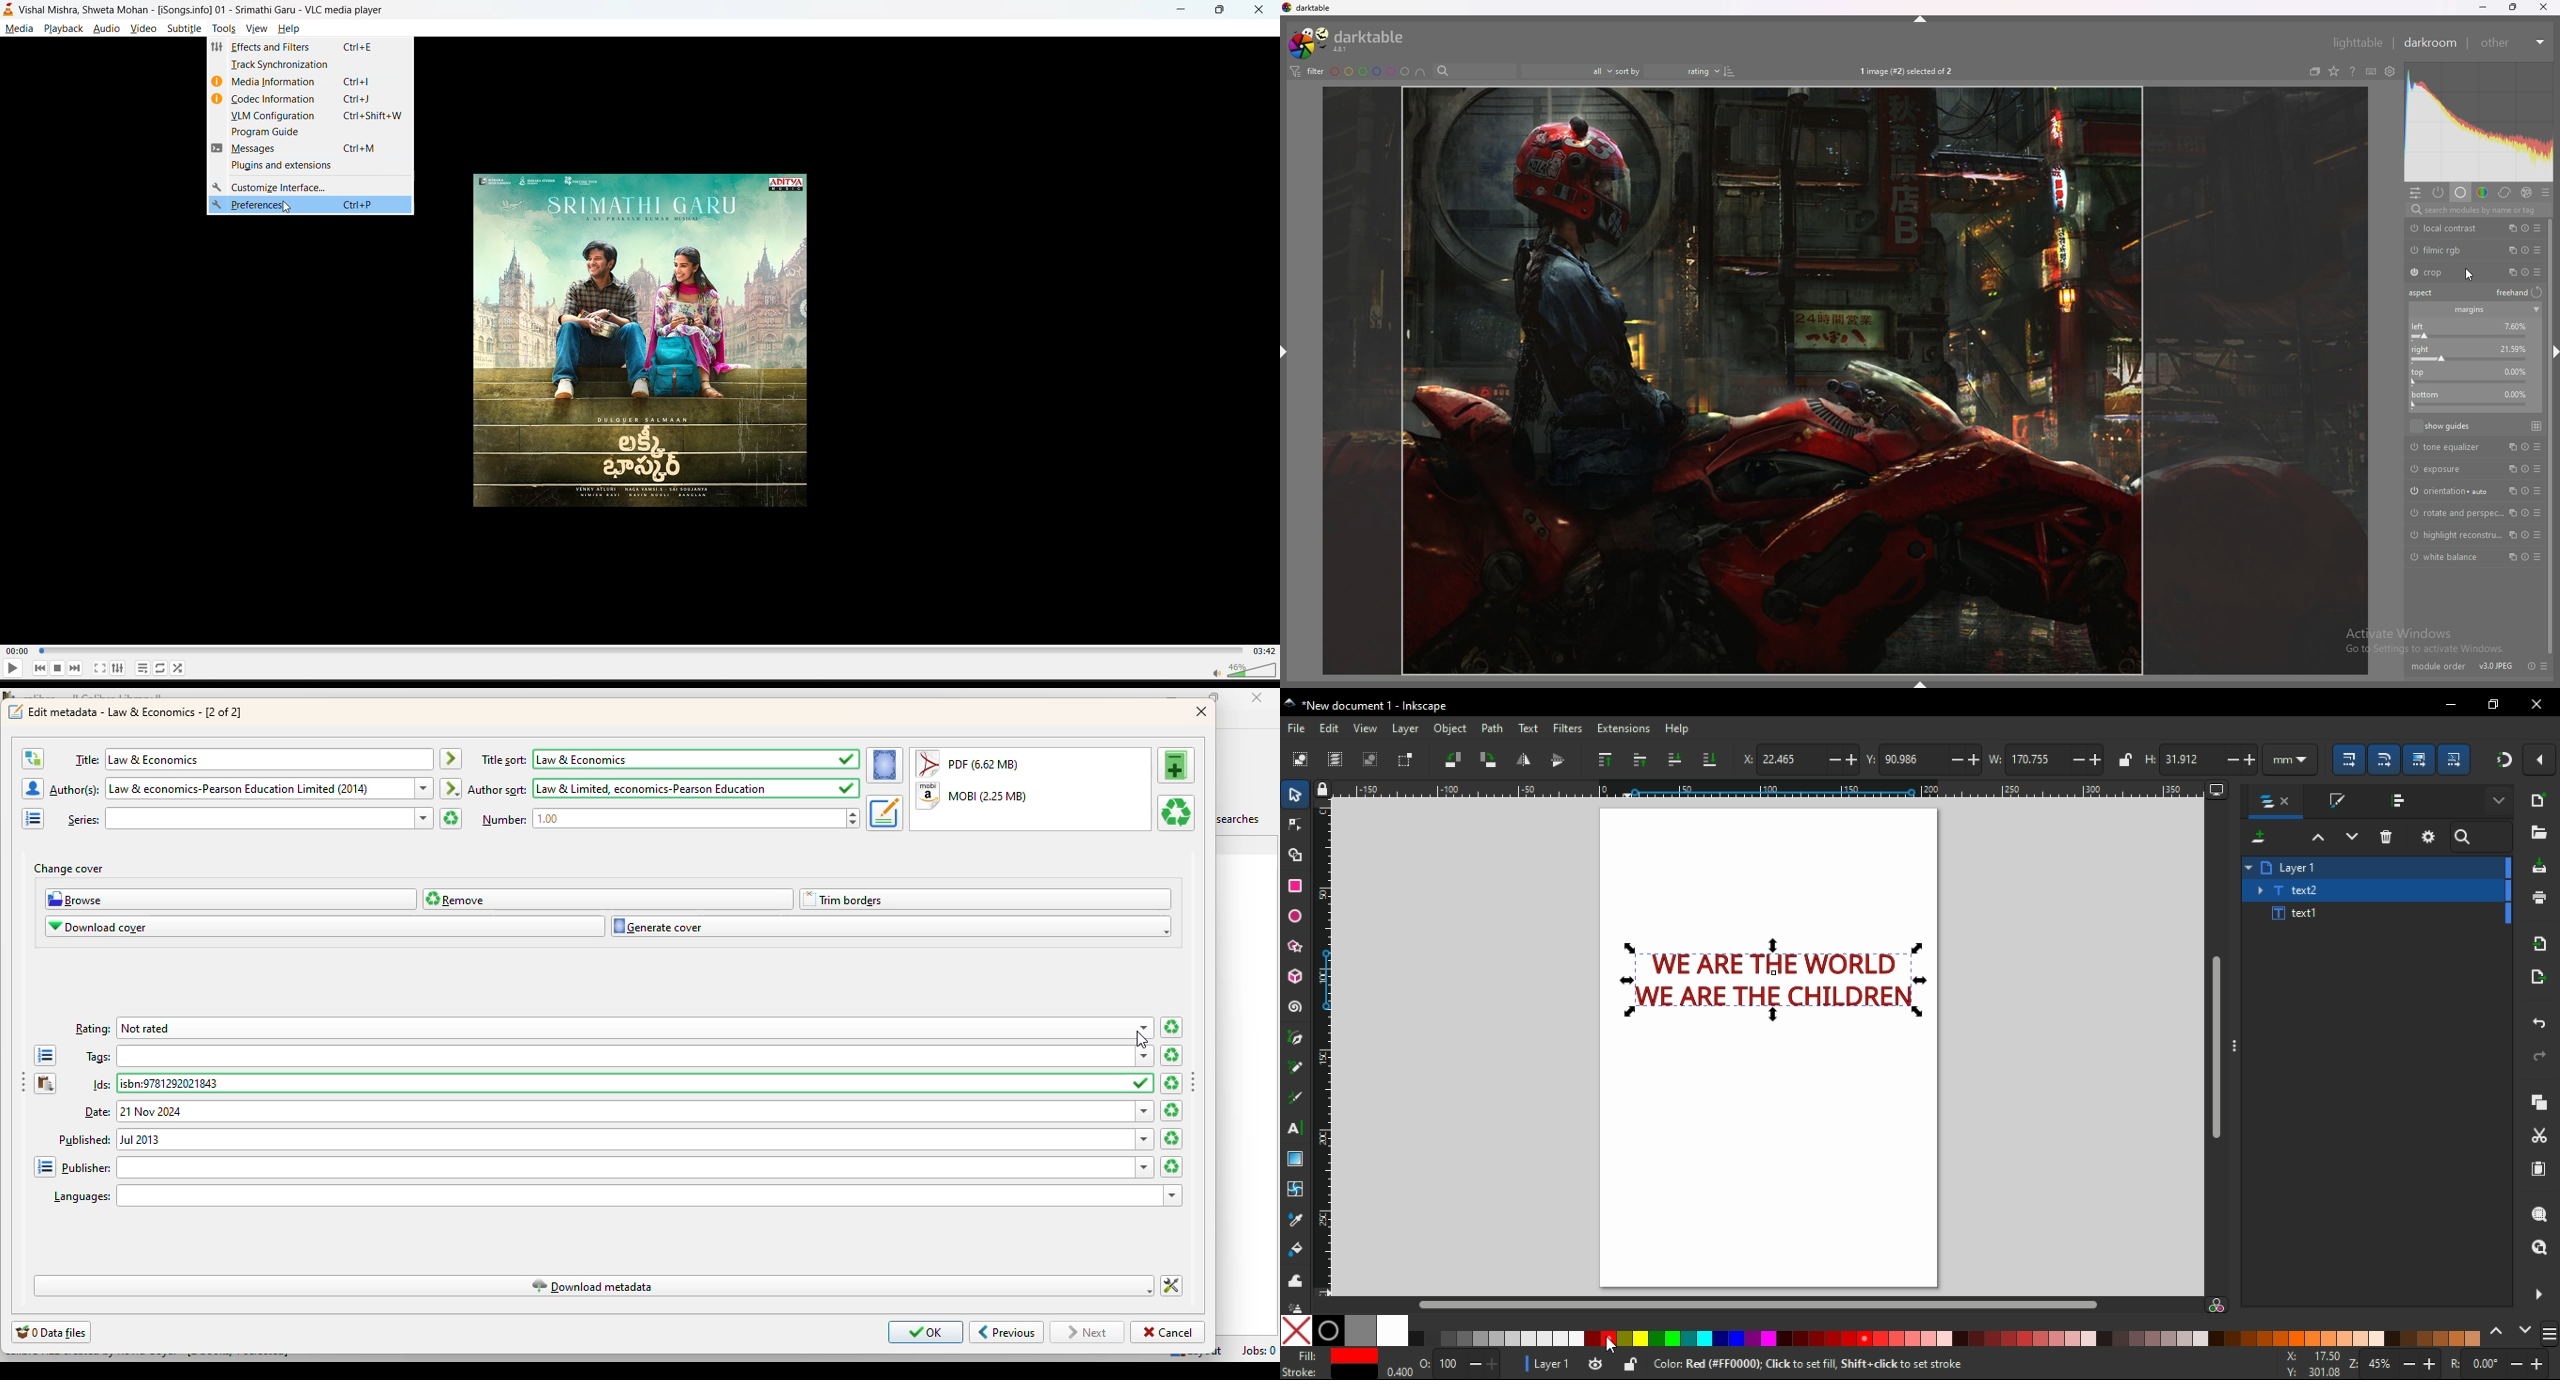  What do you see at coordinates (2537, 1295) in the screenshot?
I see `close side panel` at bounding box center [2537, 1295].